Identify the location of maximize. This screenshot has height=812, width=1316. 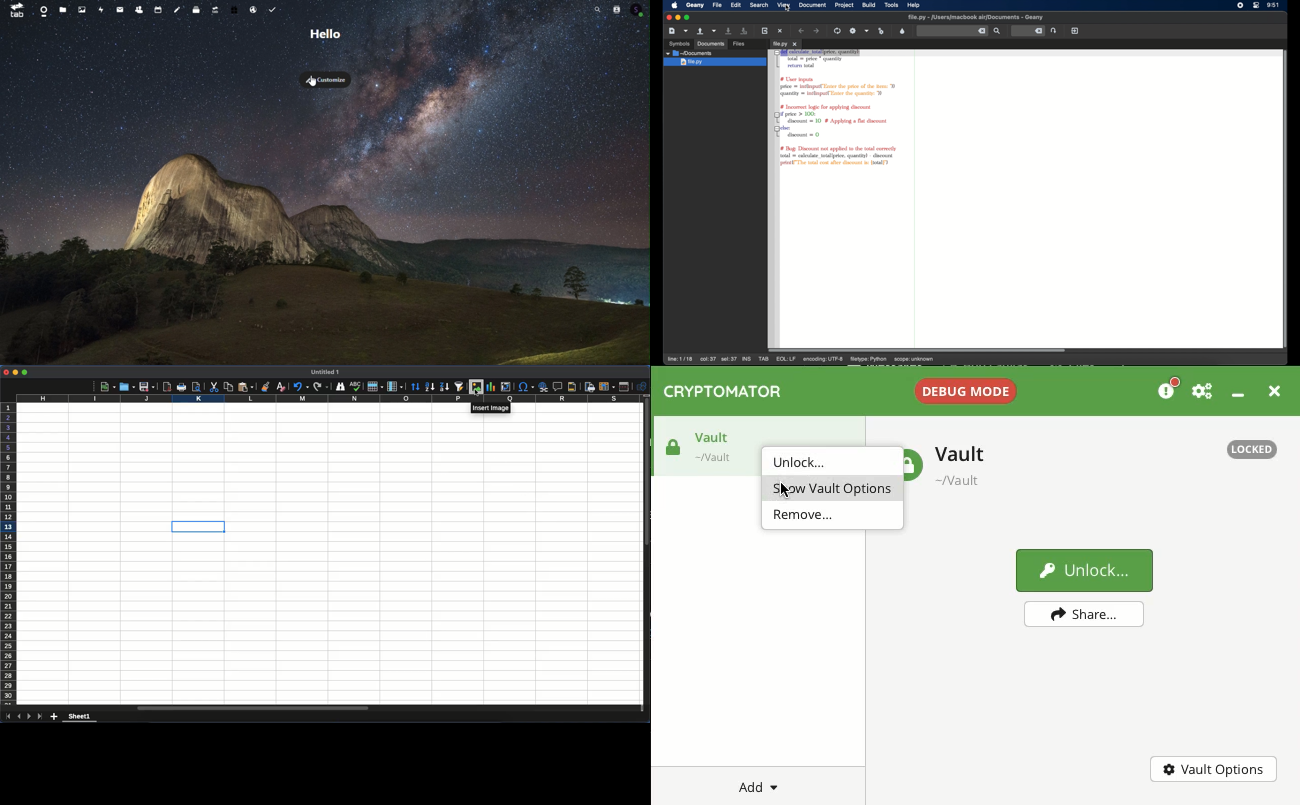
(23, 373).